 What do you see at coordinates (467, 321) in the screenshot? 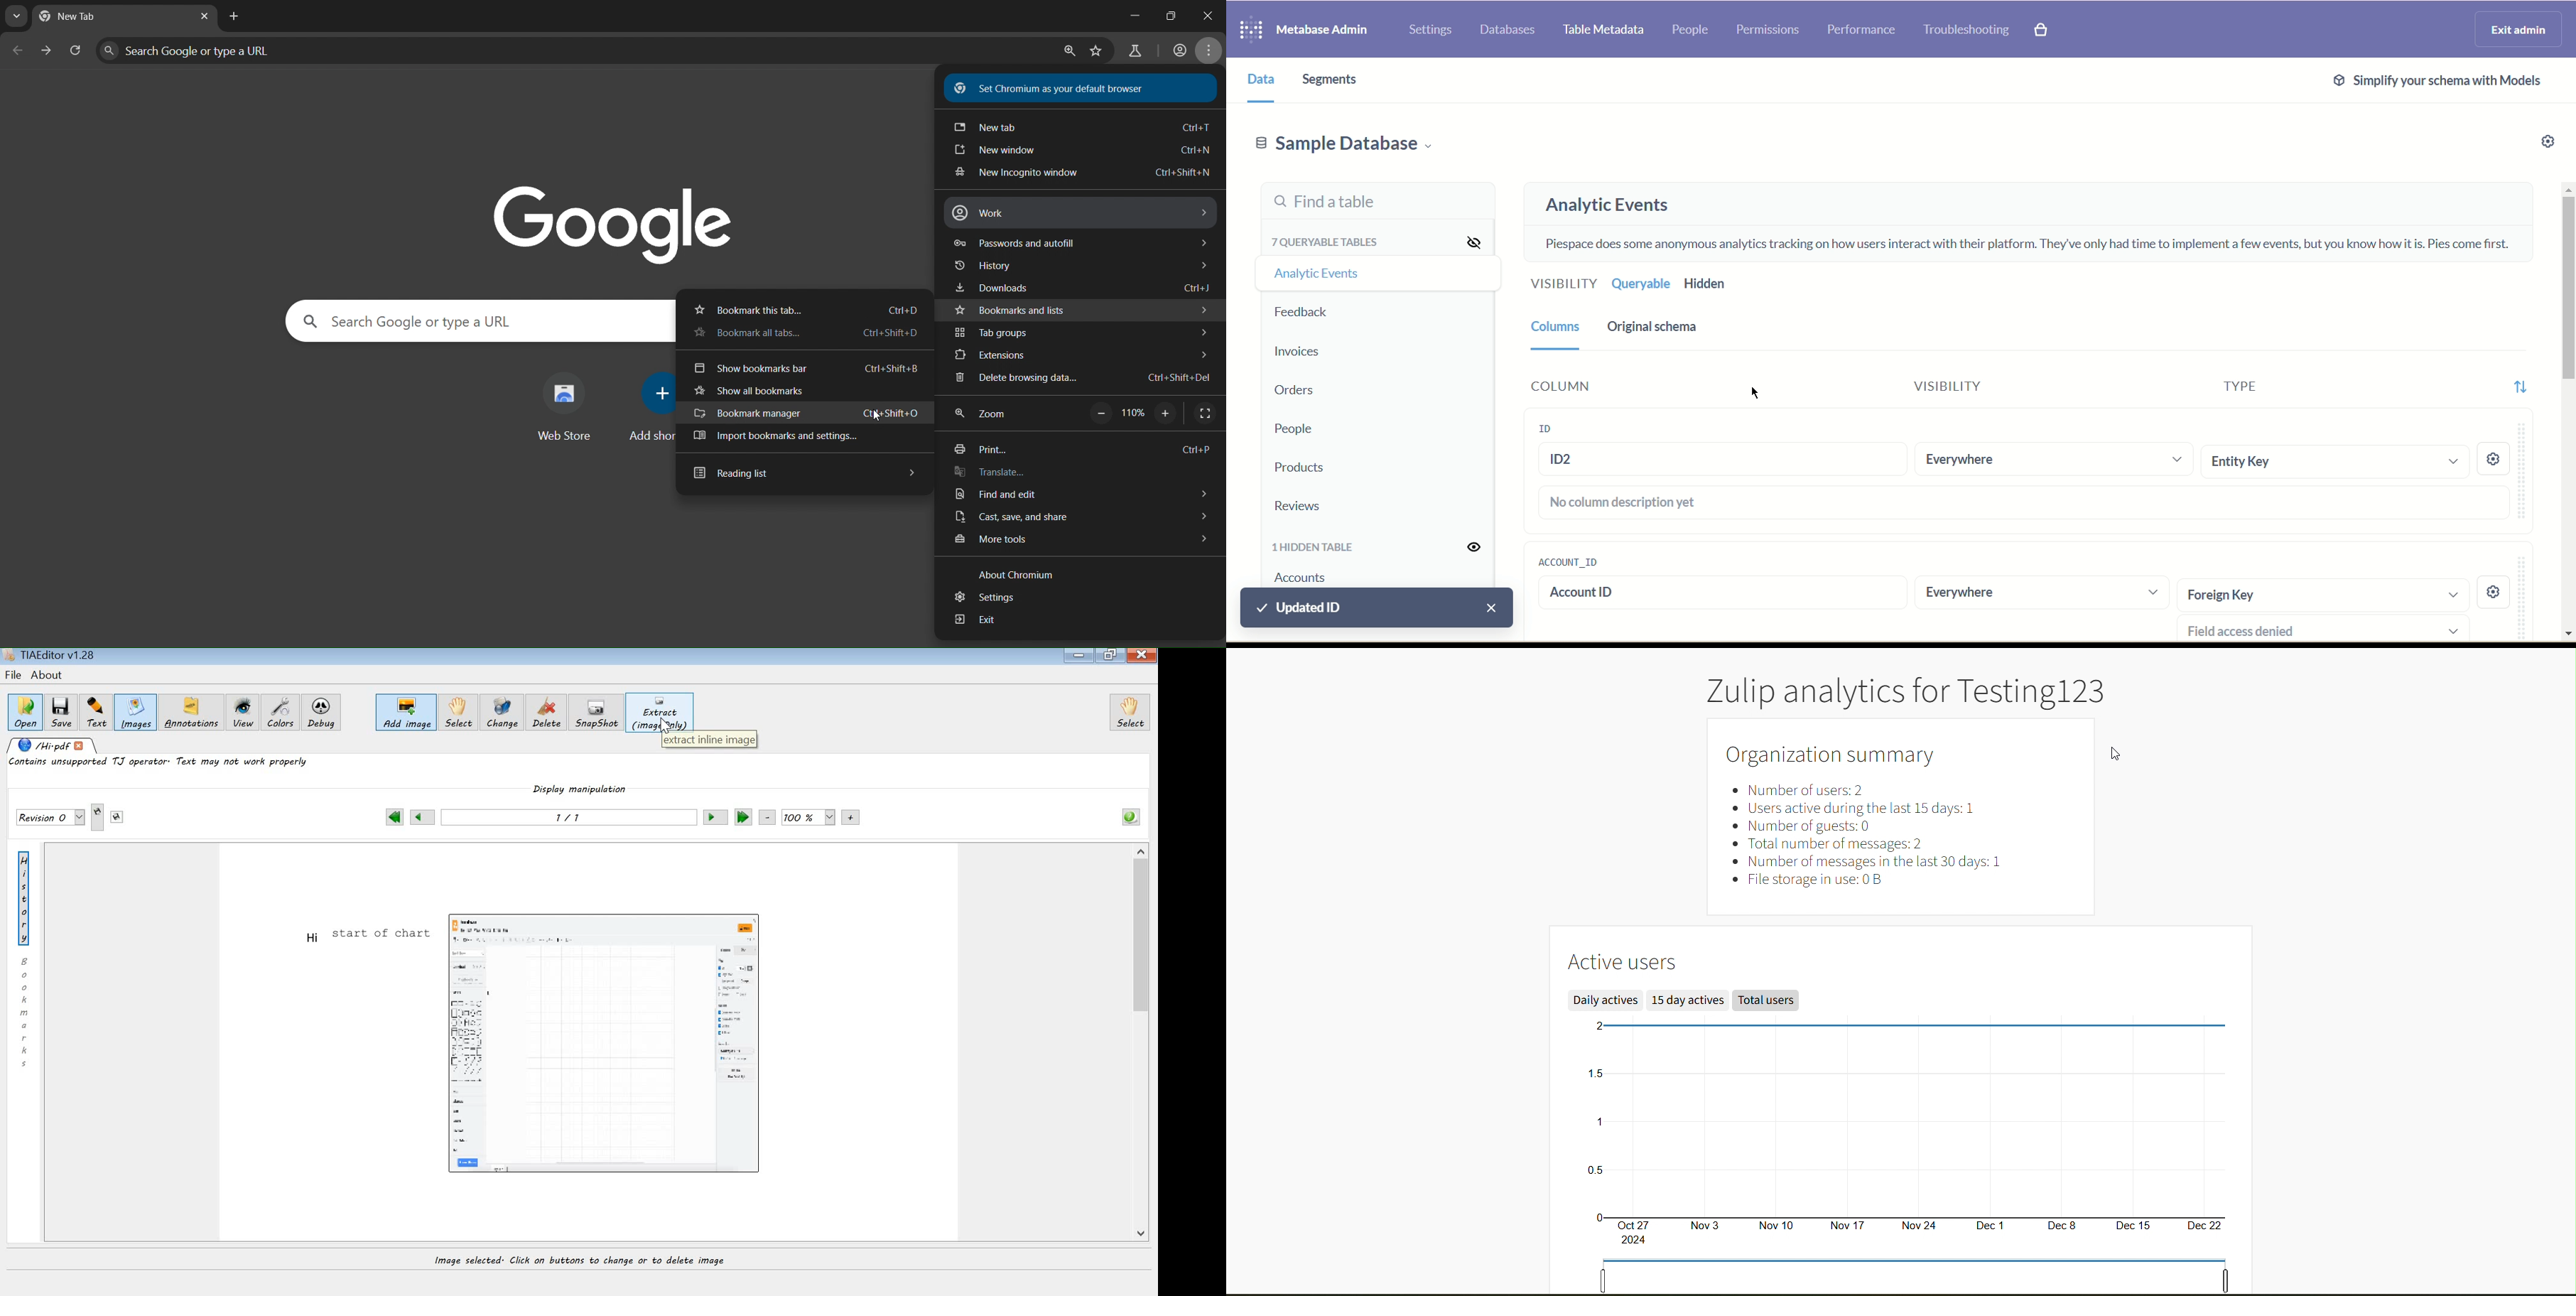
I see `search panel` at bounding box center [467, 321].